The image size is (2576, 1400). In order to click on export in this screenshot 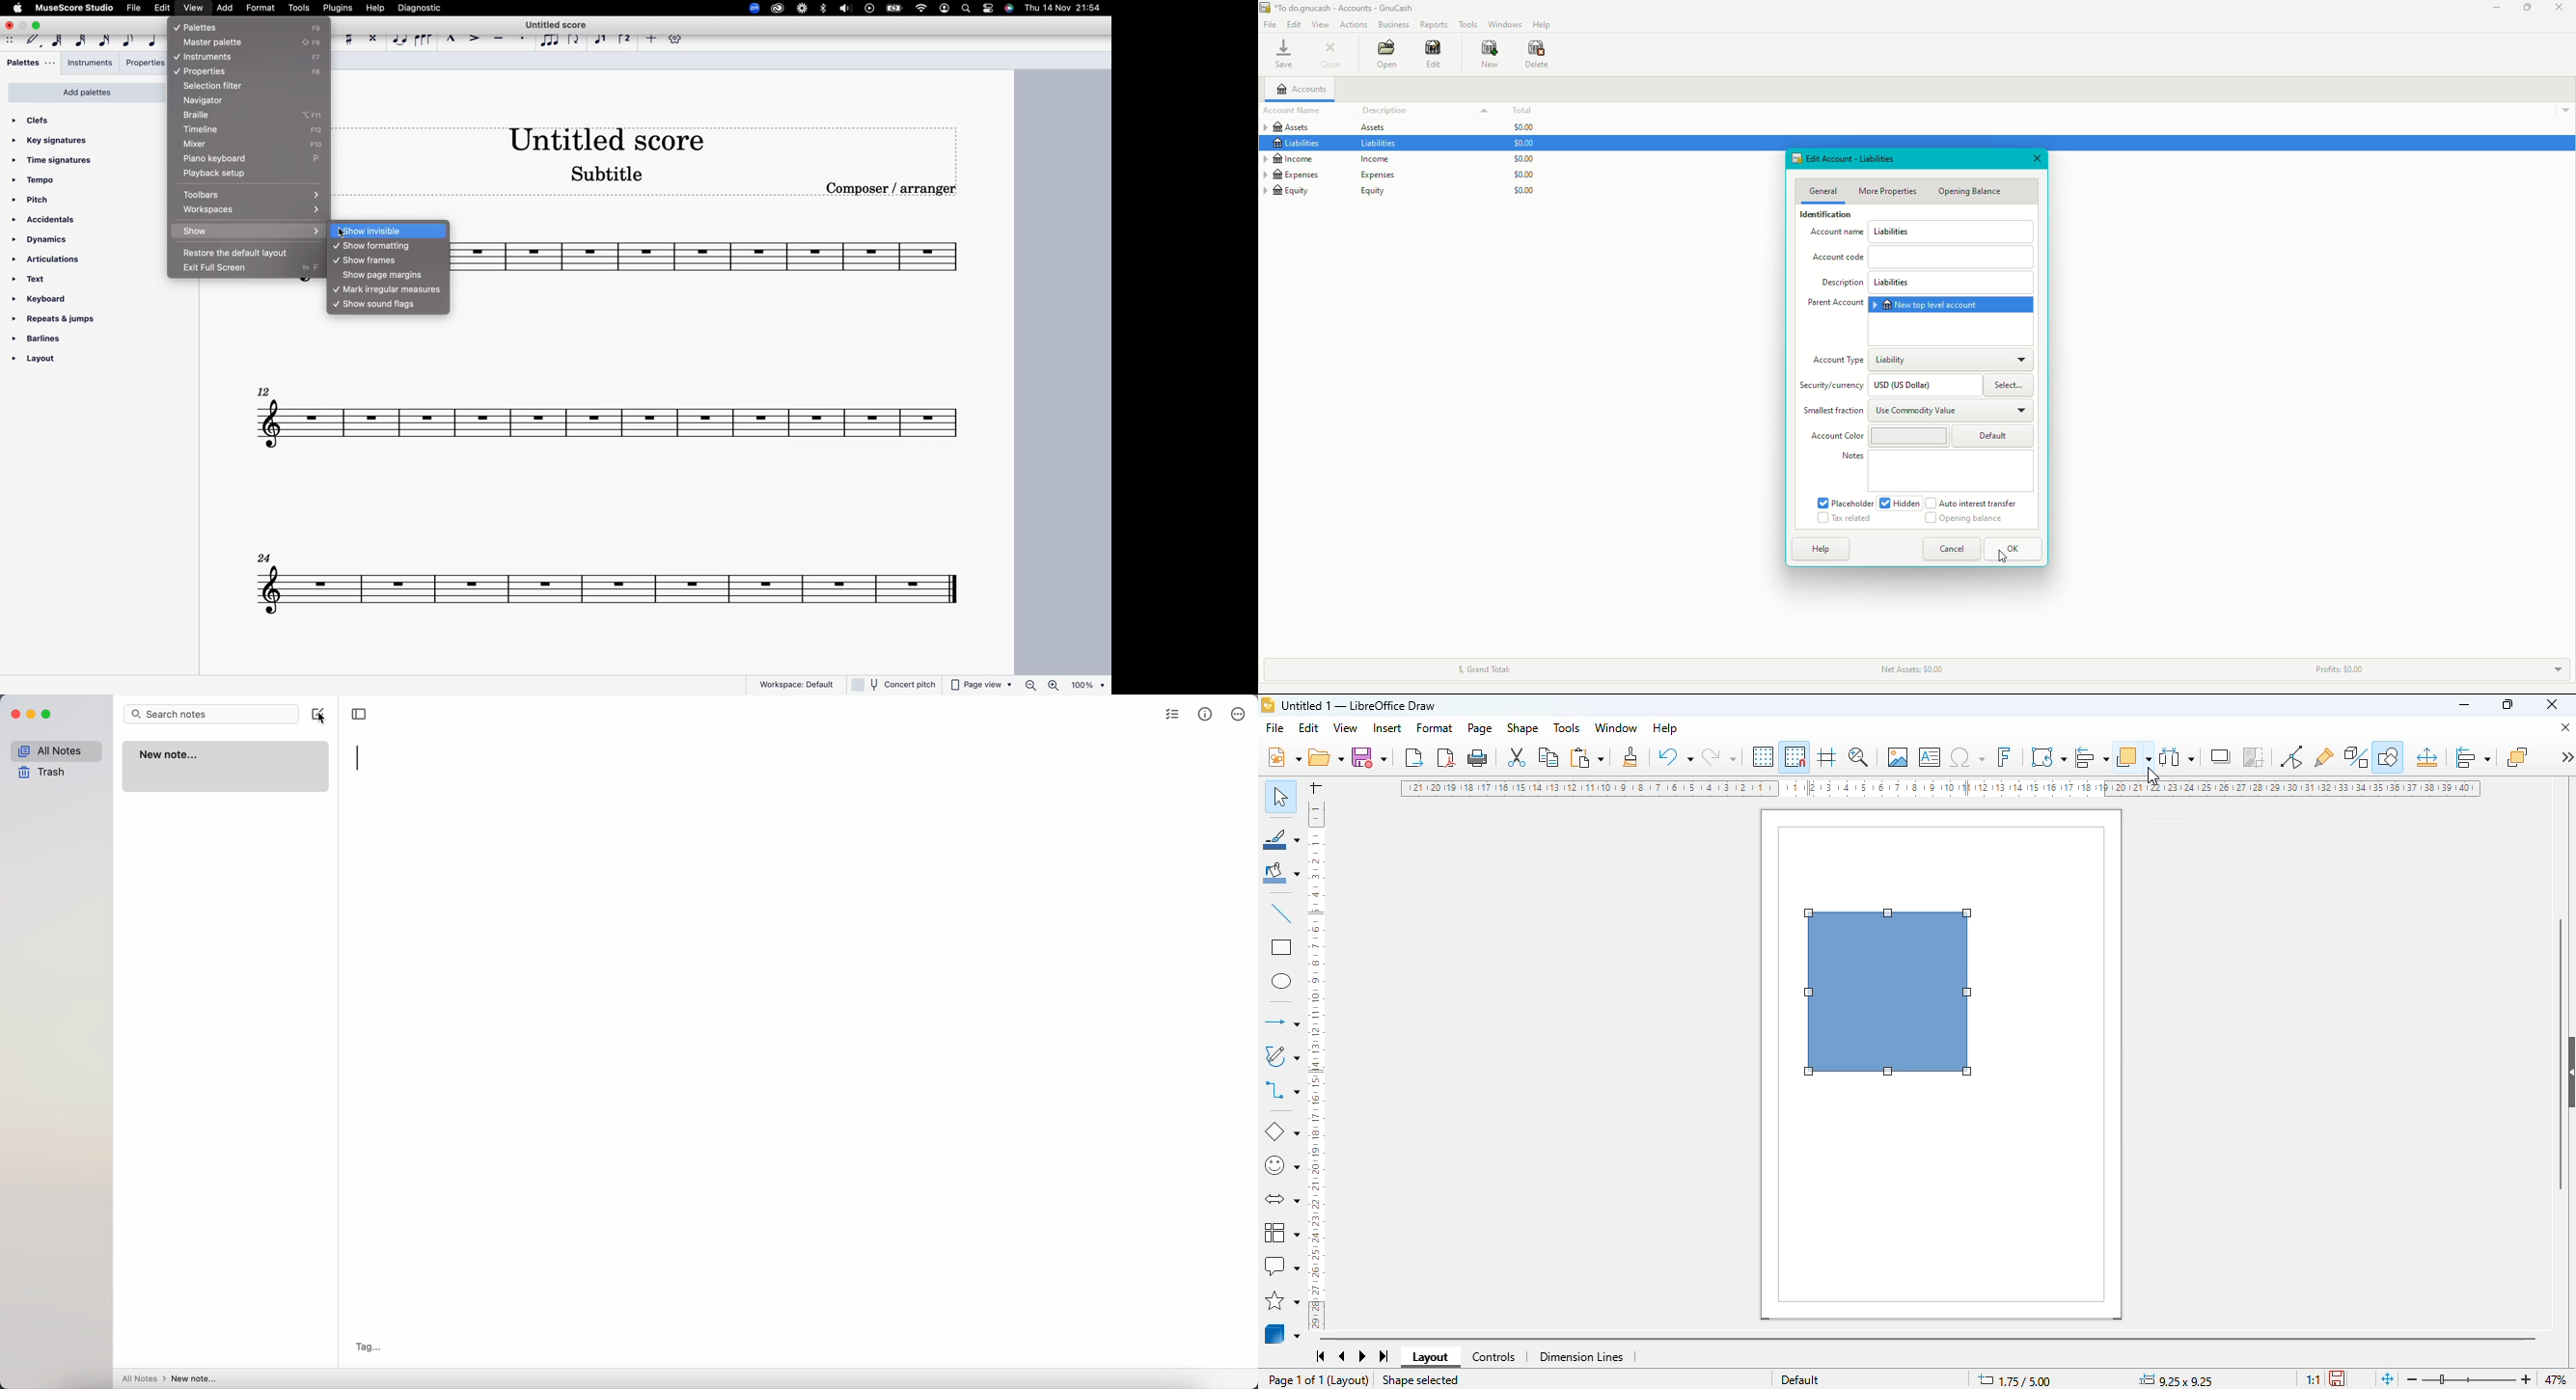, I will do `click(1414, 756)`.